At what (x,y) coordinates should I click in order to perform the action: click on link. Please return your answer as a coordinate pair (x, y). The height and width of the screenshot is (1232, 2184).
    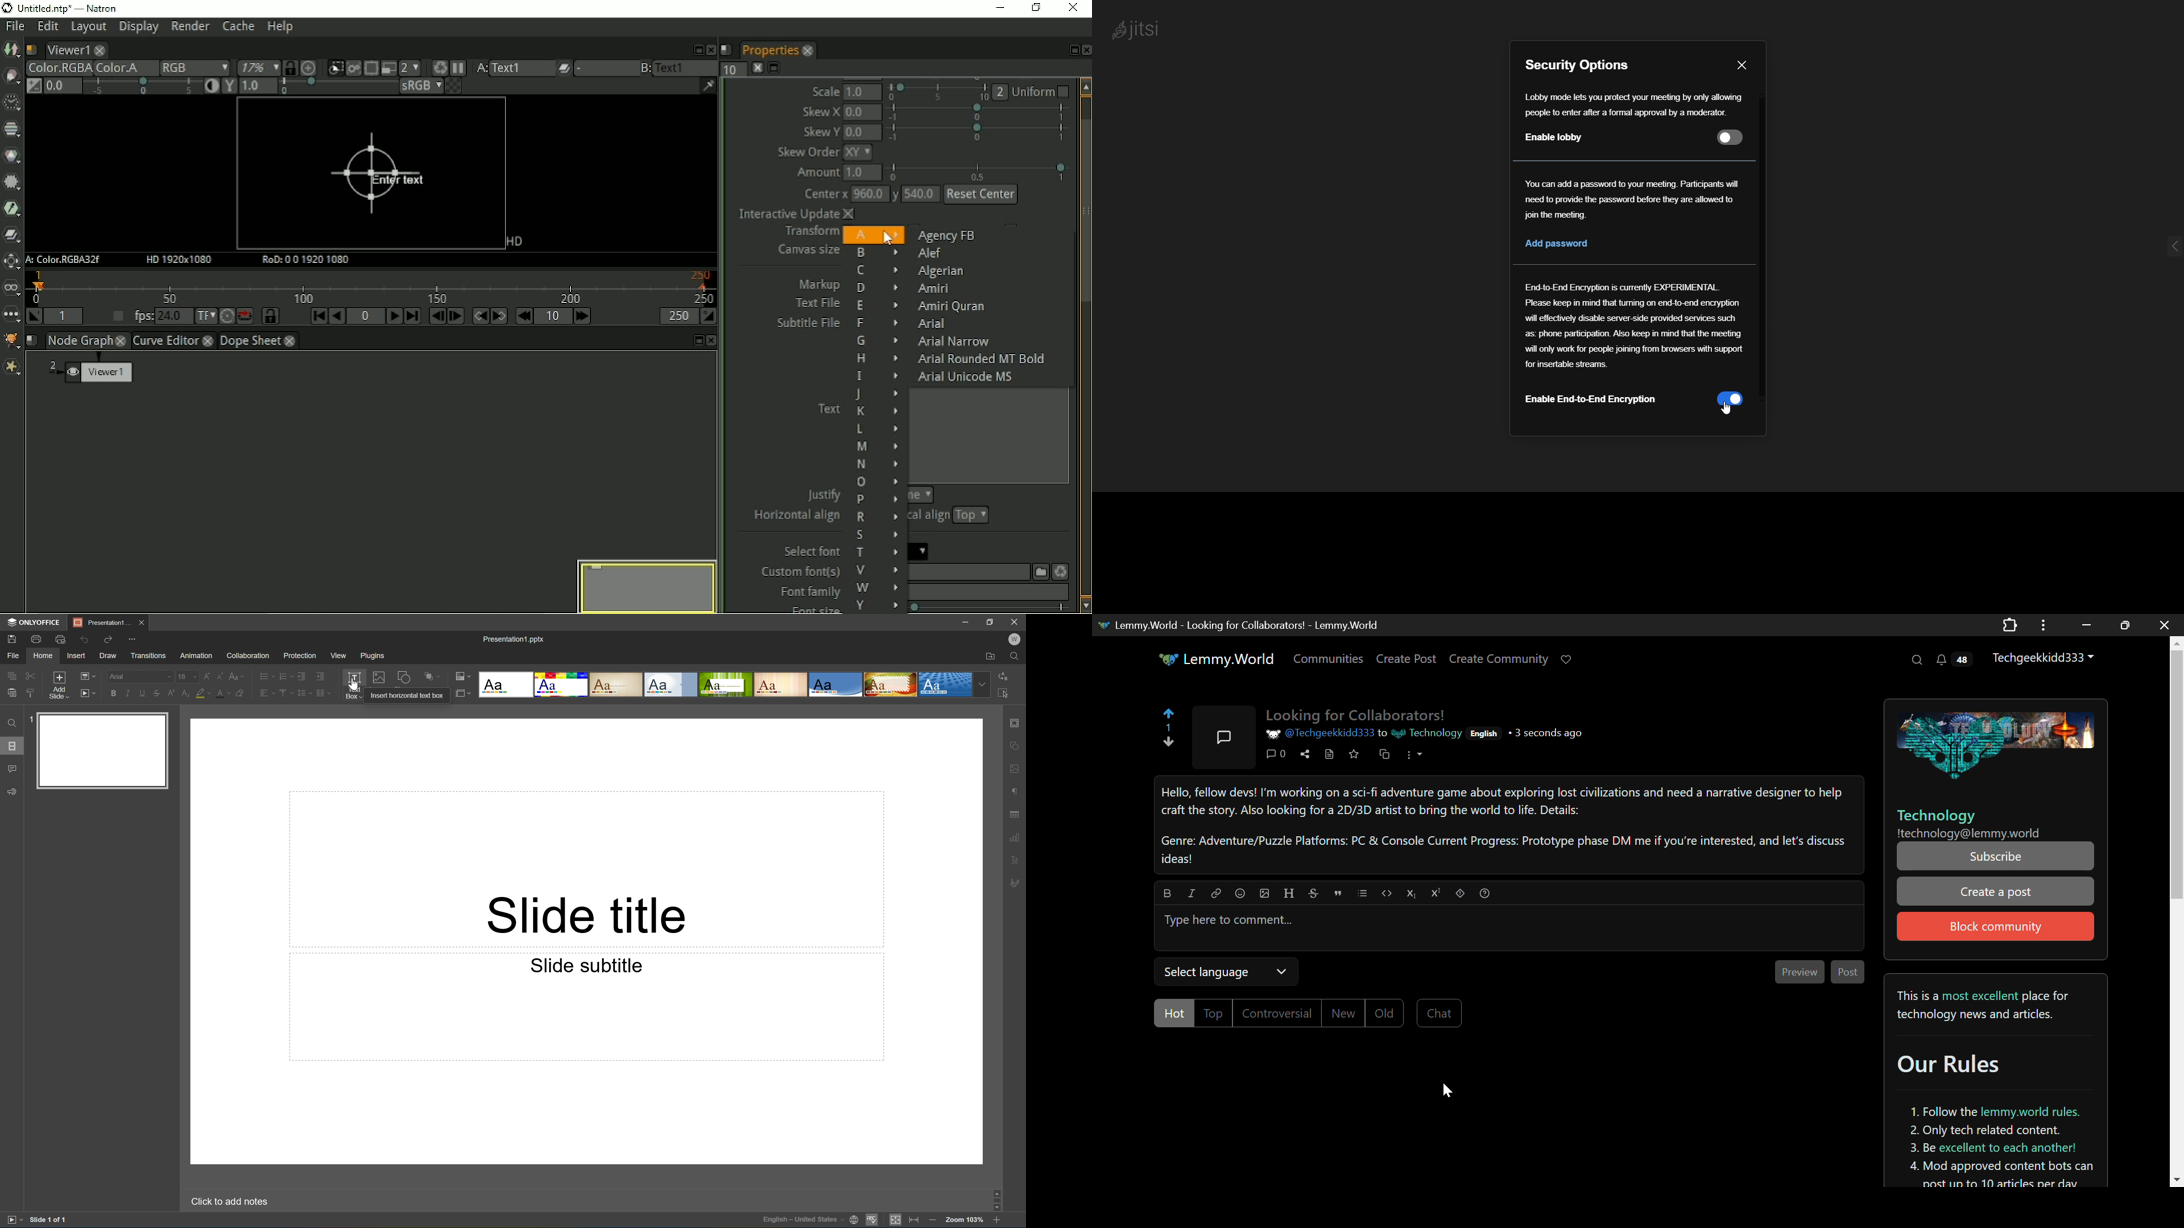
    Looking at the image, I should click on (1215, 892).